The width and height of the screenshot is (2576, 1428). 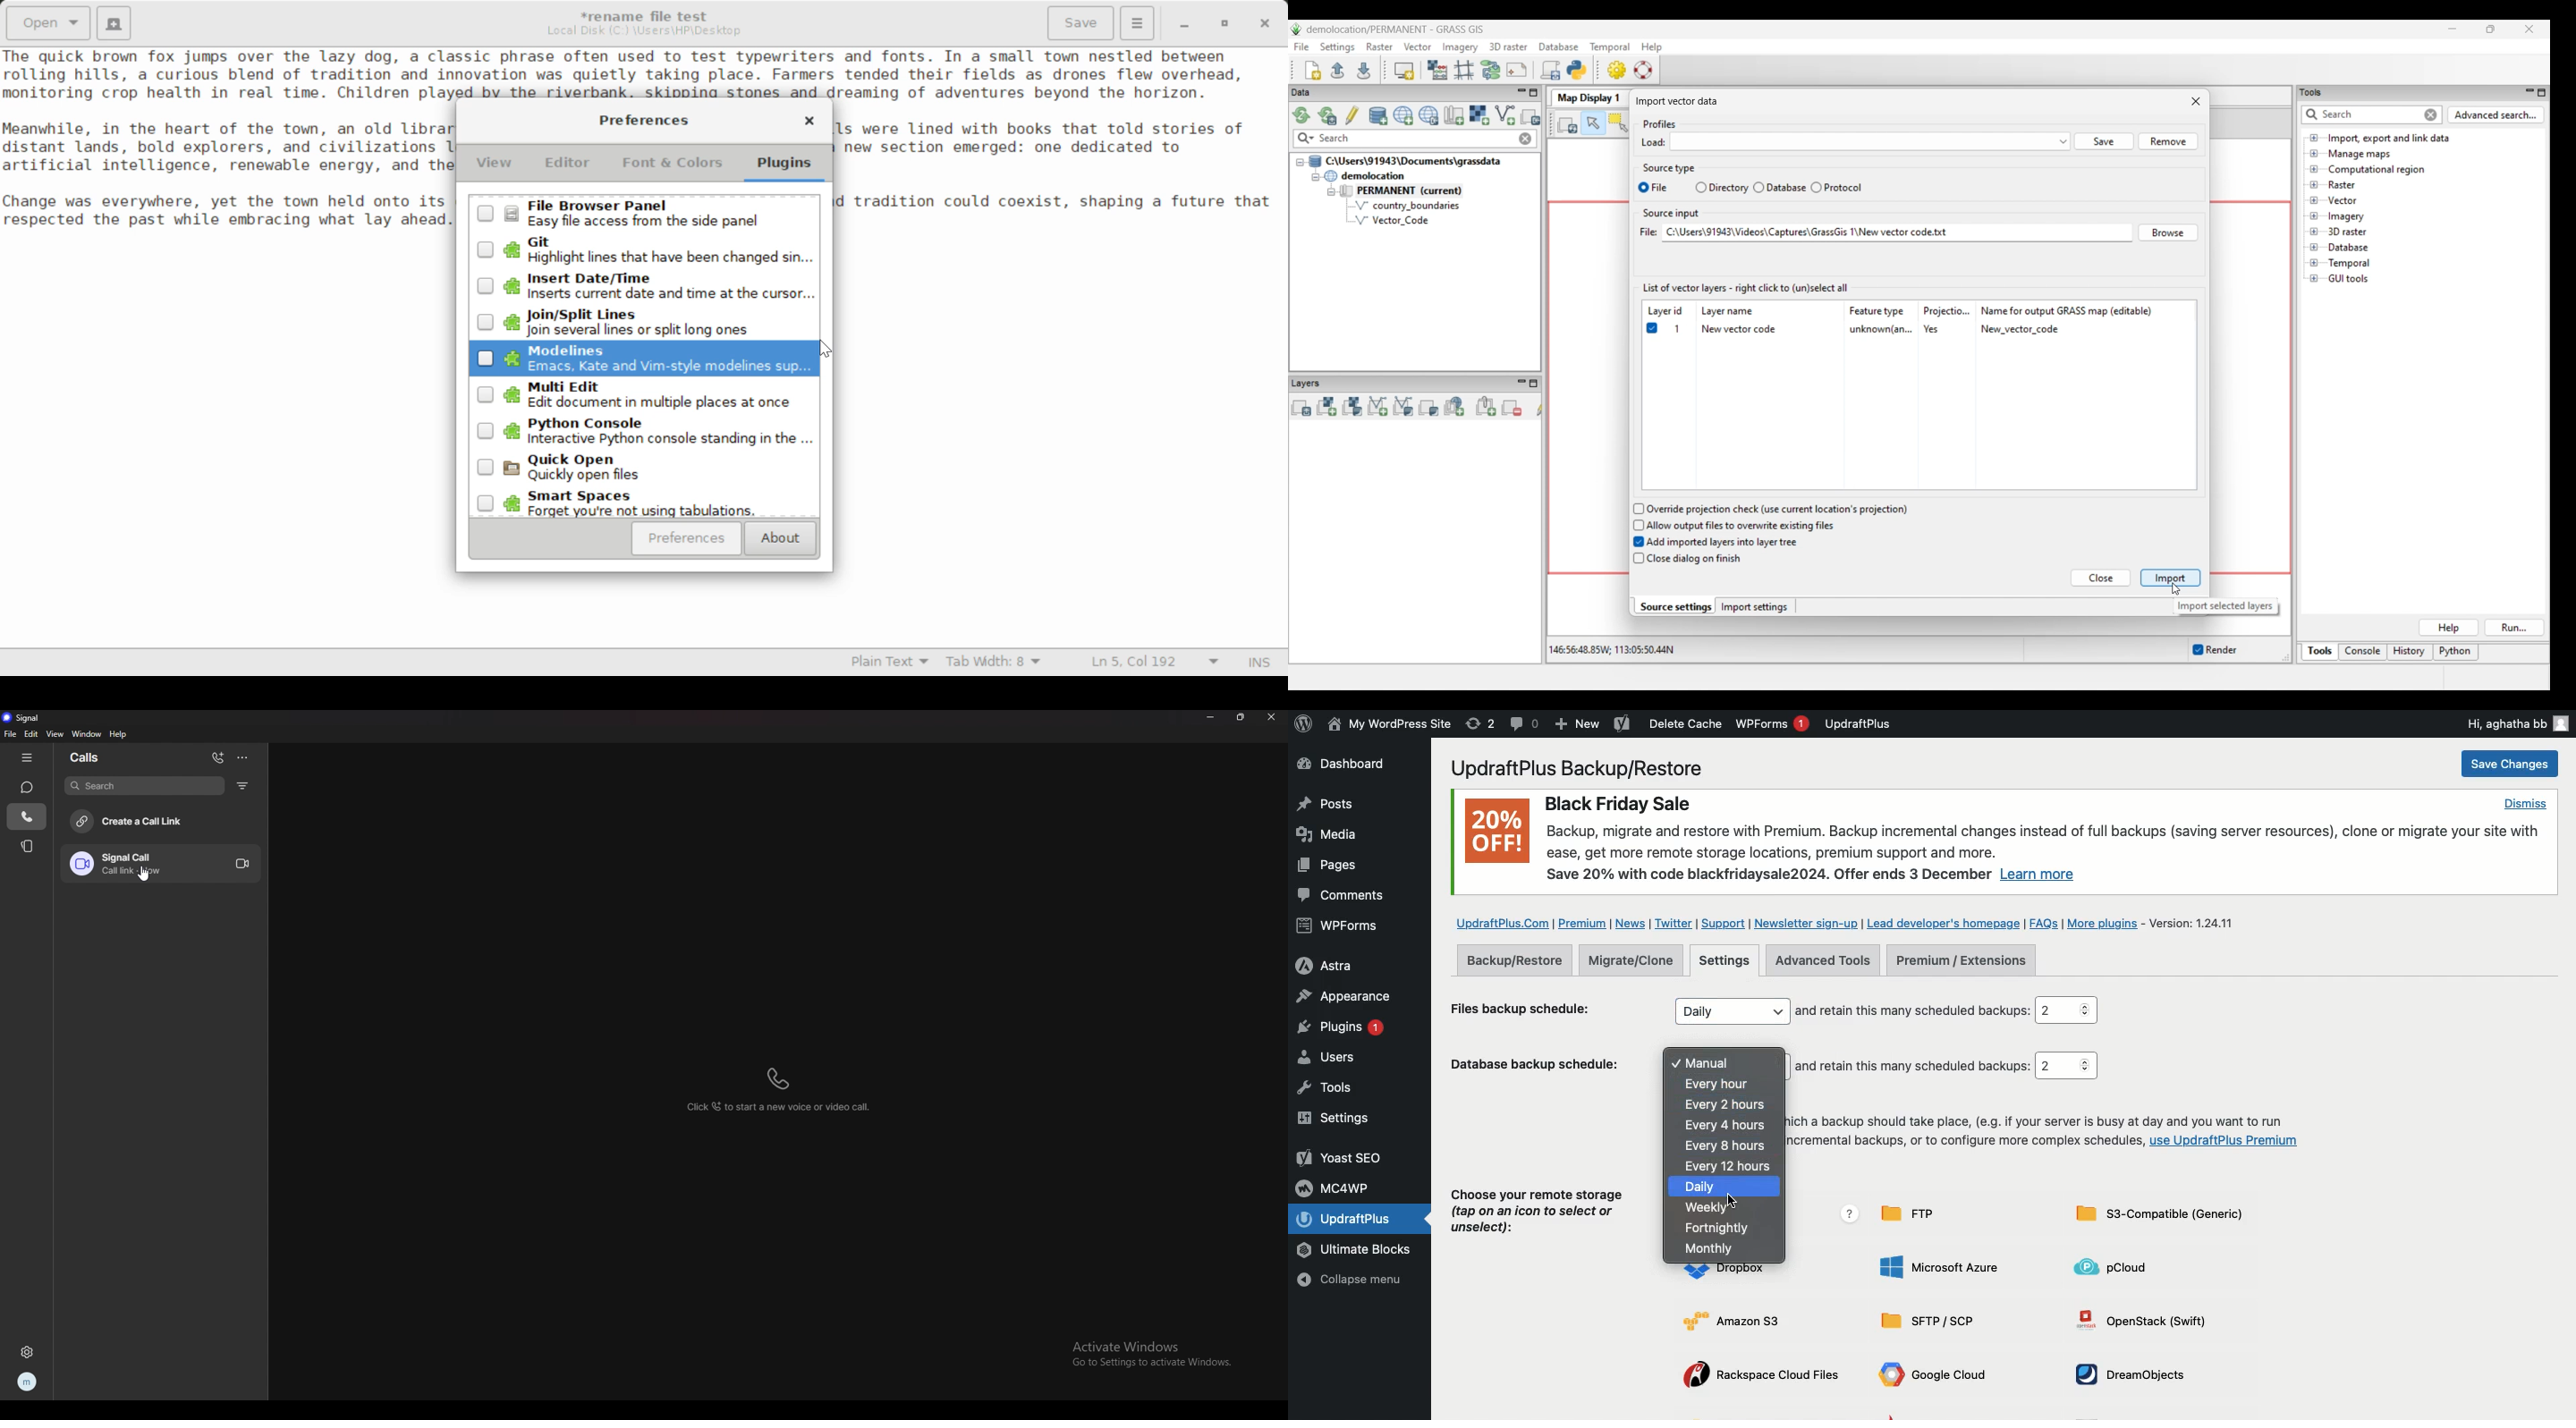 What do you see at coordinates (28, 787) in the screenshot?
I see `chat` at bounding box center [28, 787].